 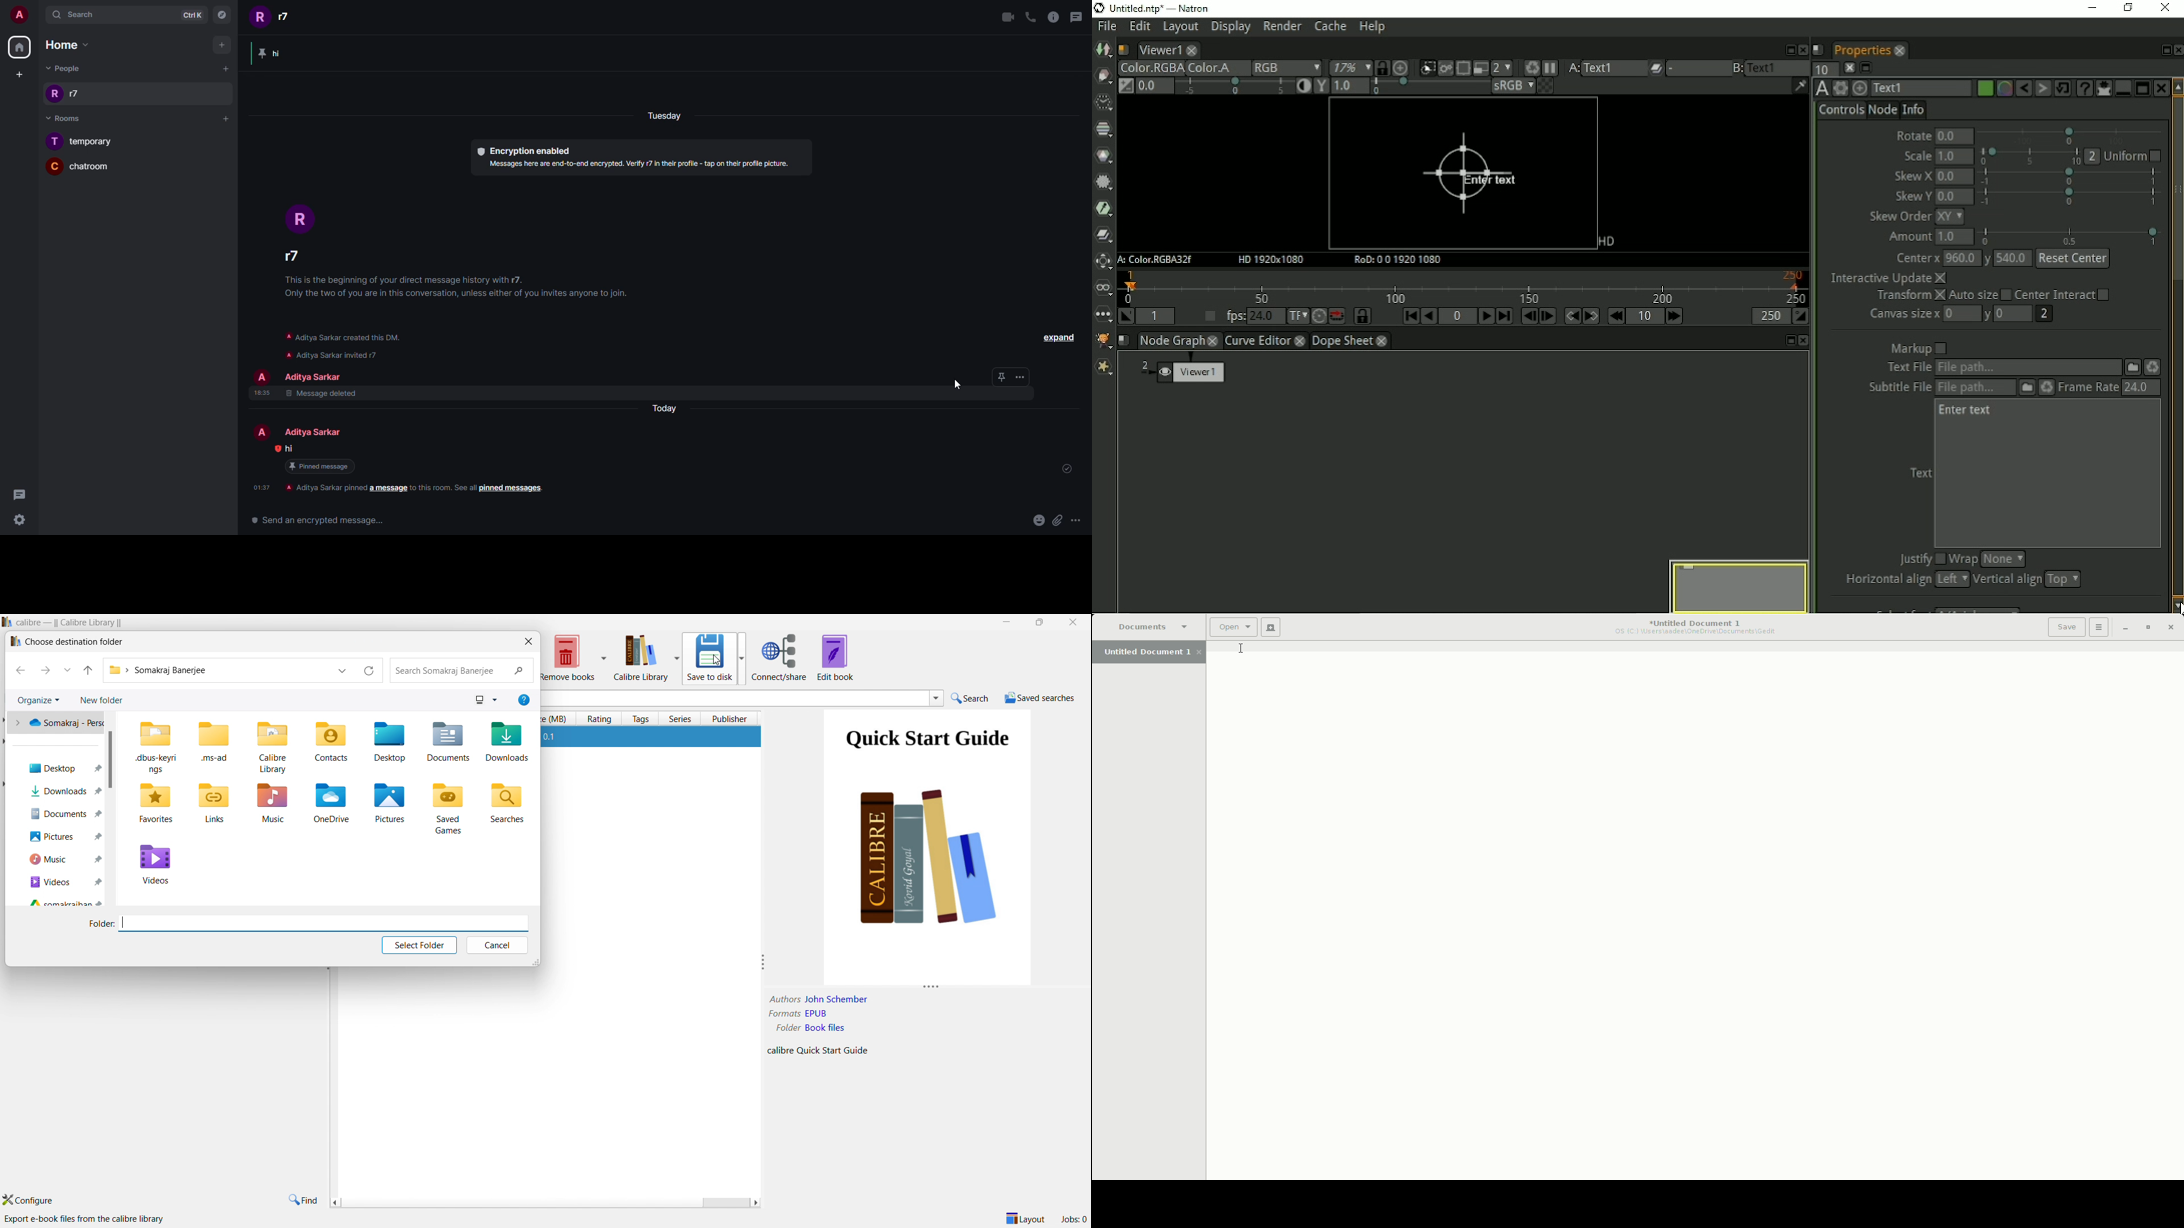 I want to click on profile, so click(x=260, y=376).